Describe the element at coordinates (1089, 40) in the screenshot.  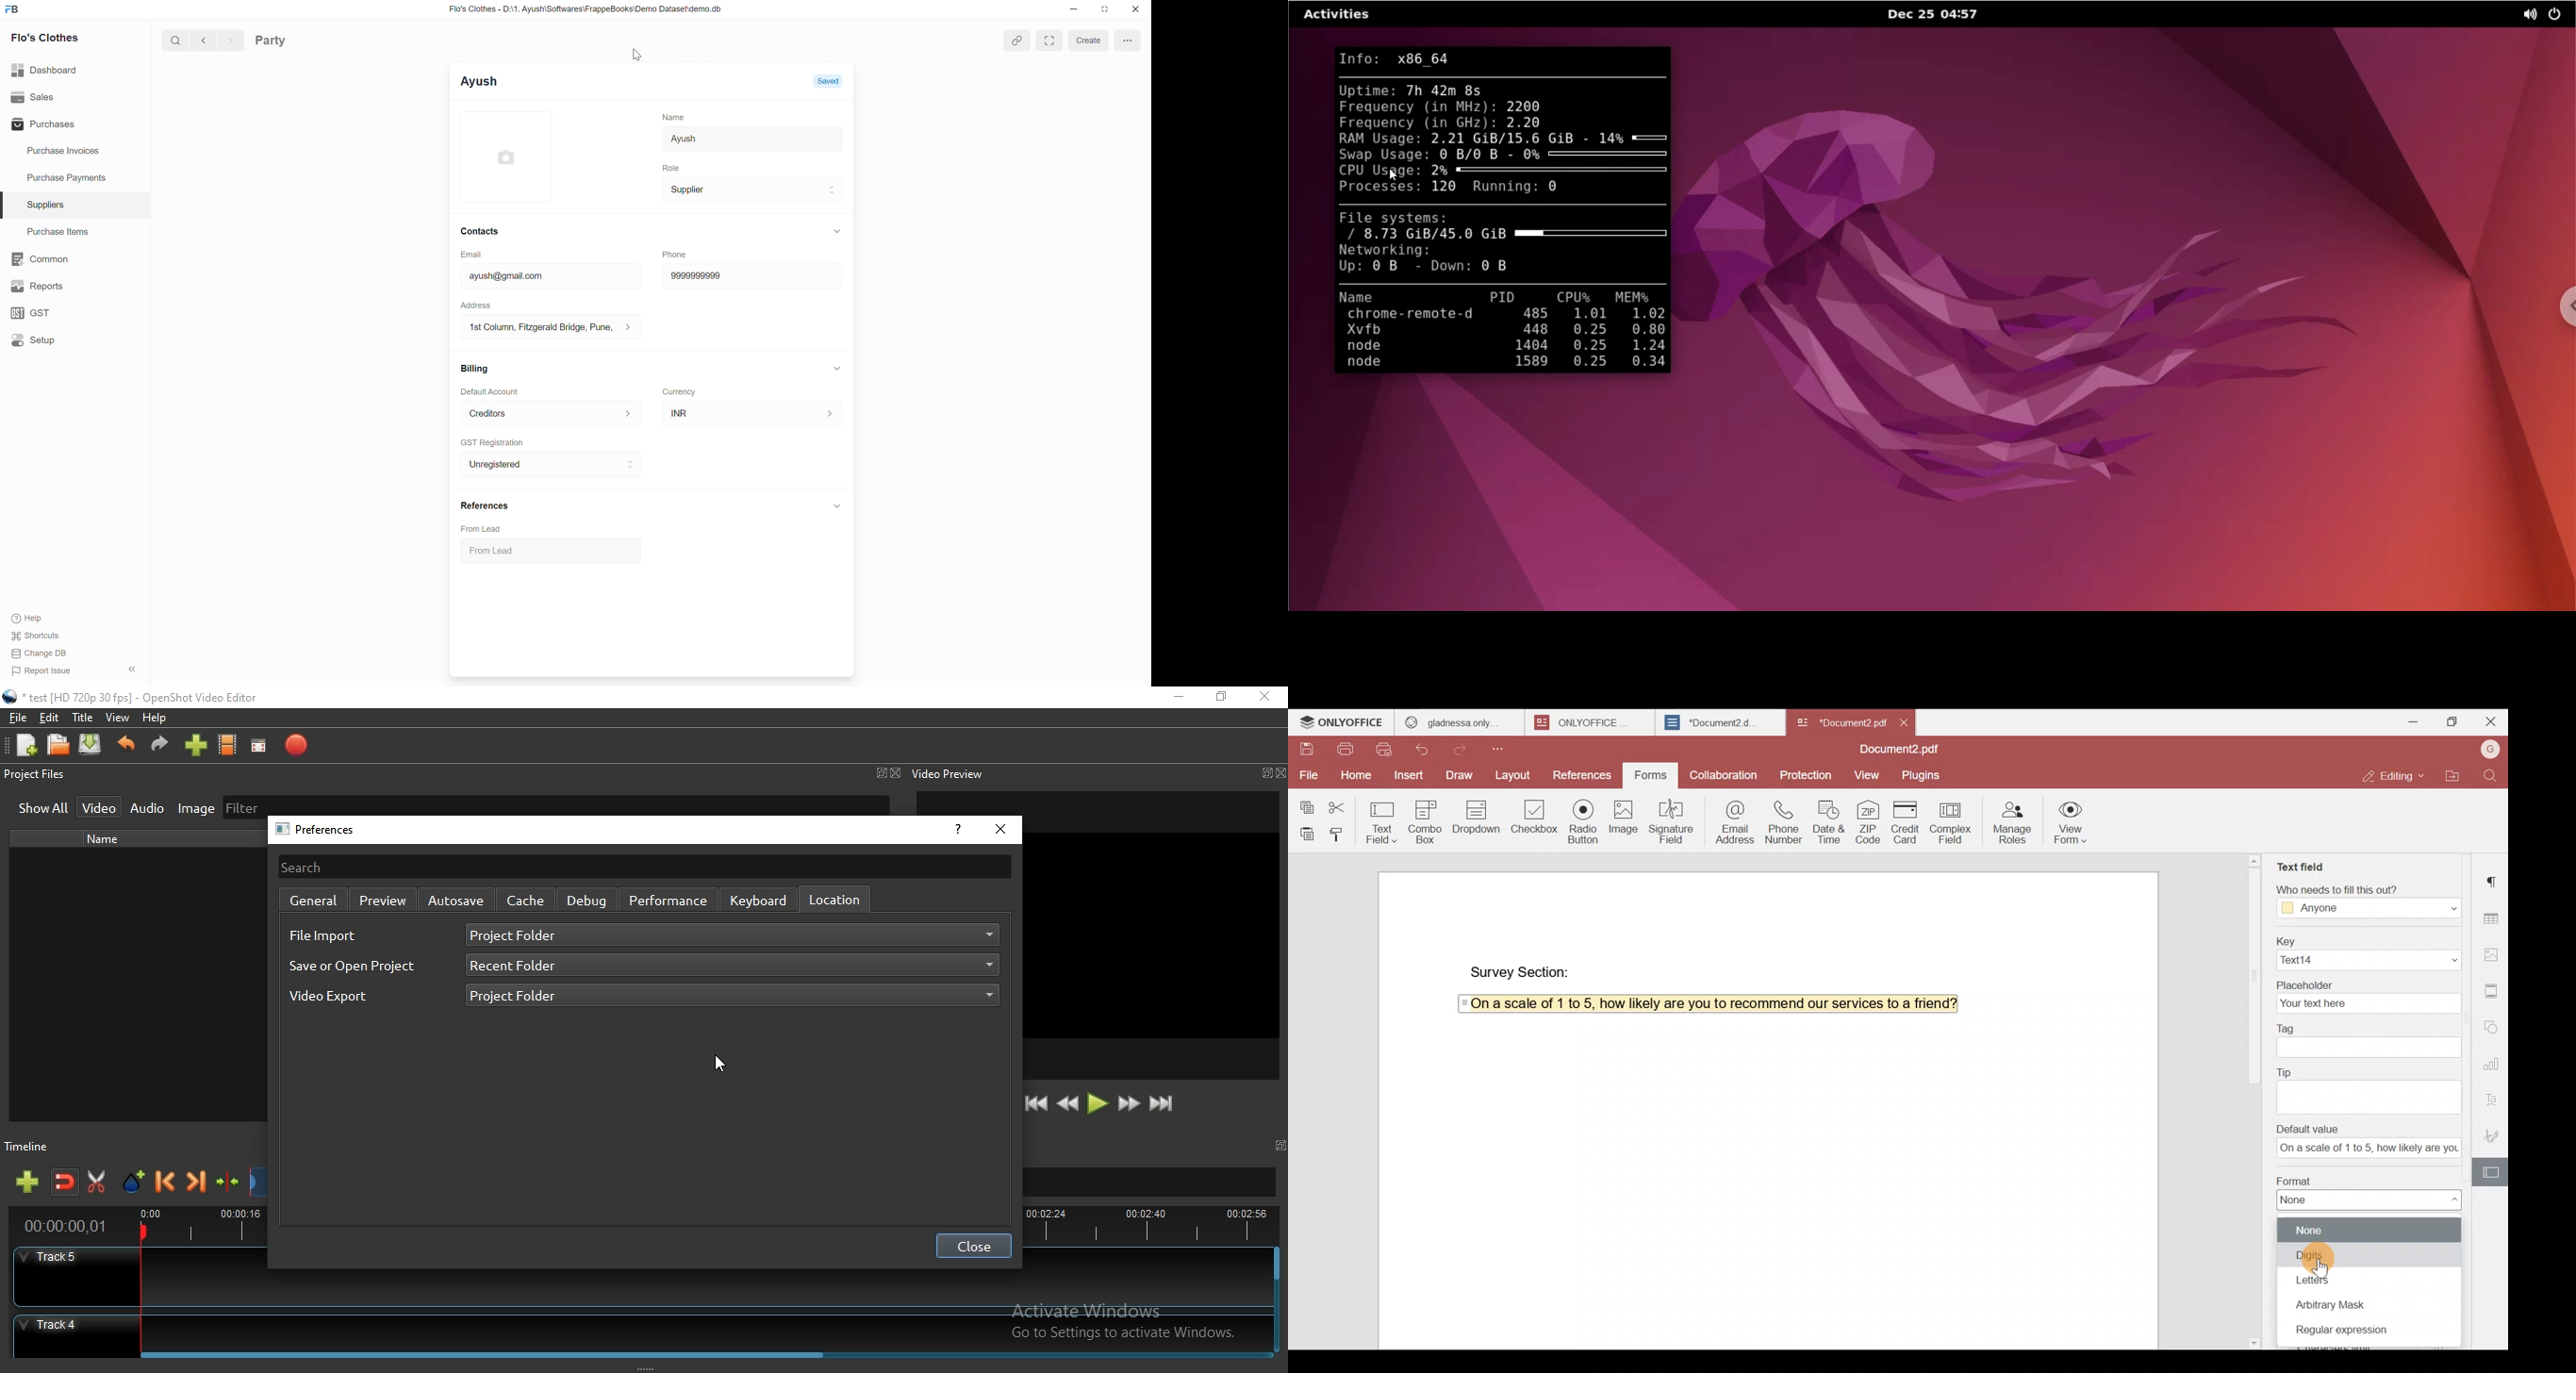
I see `Create` at that location.